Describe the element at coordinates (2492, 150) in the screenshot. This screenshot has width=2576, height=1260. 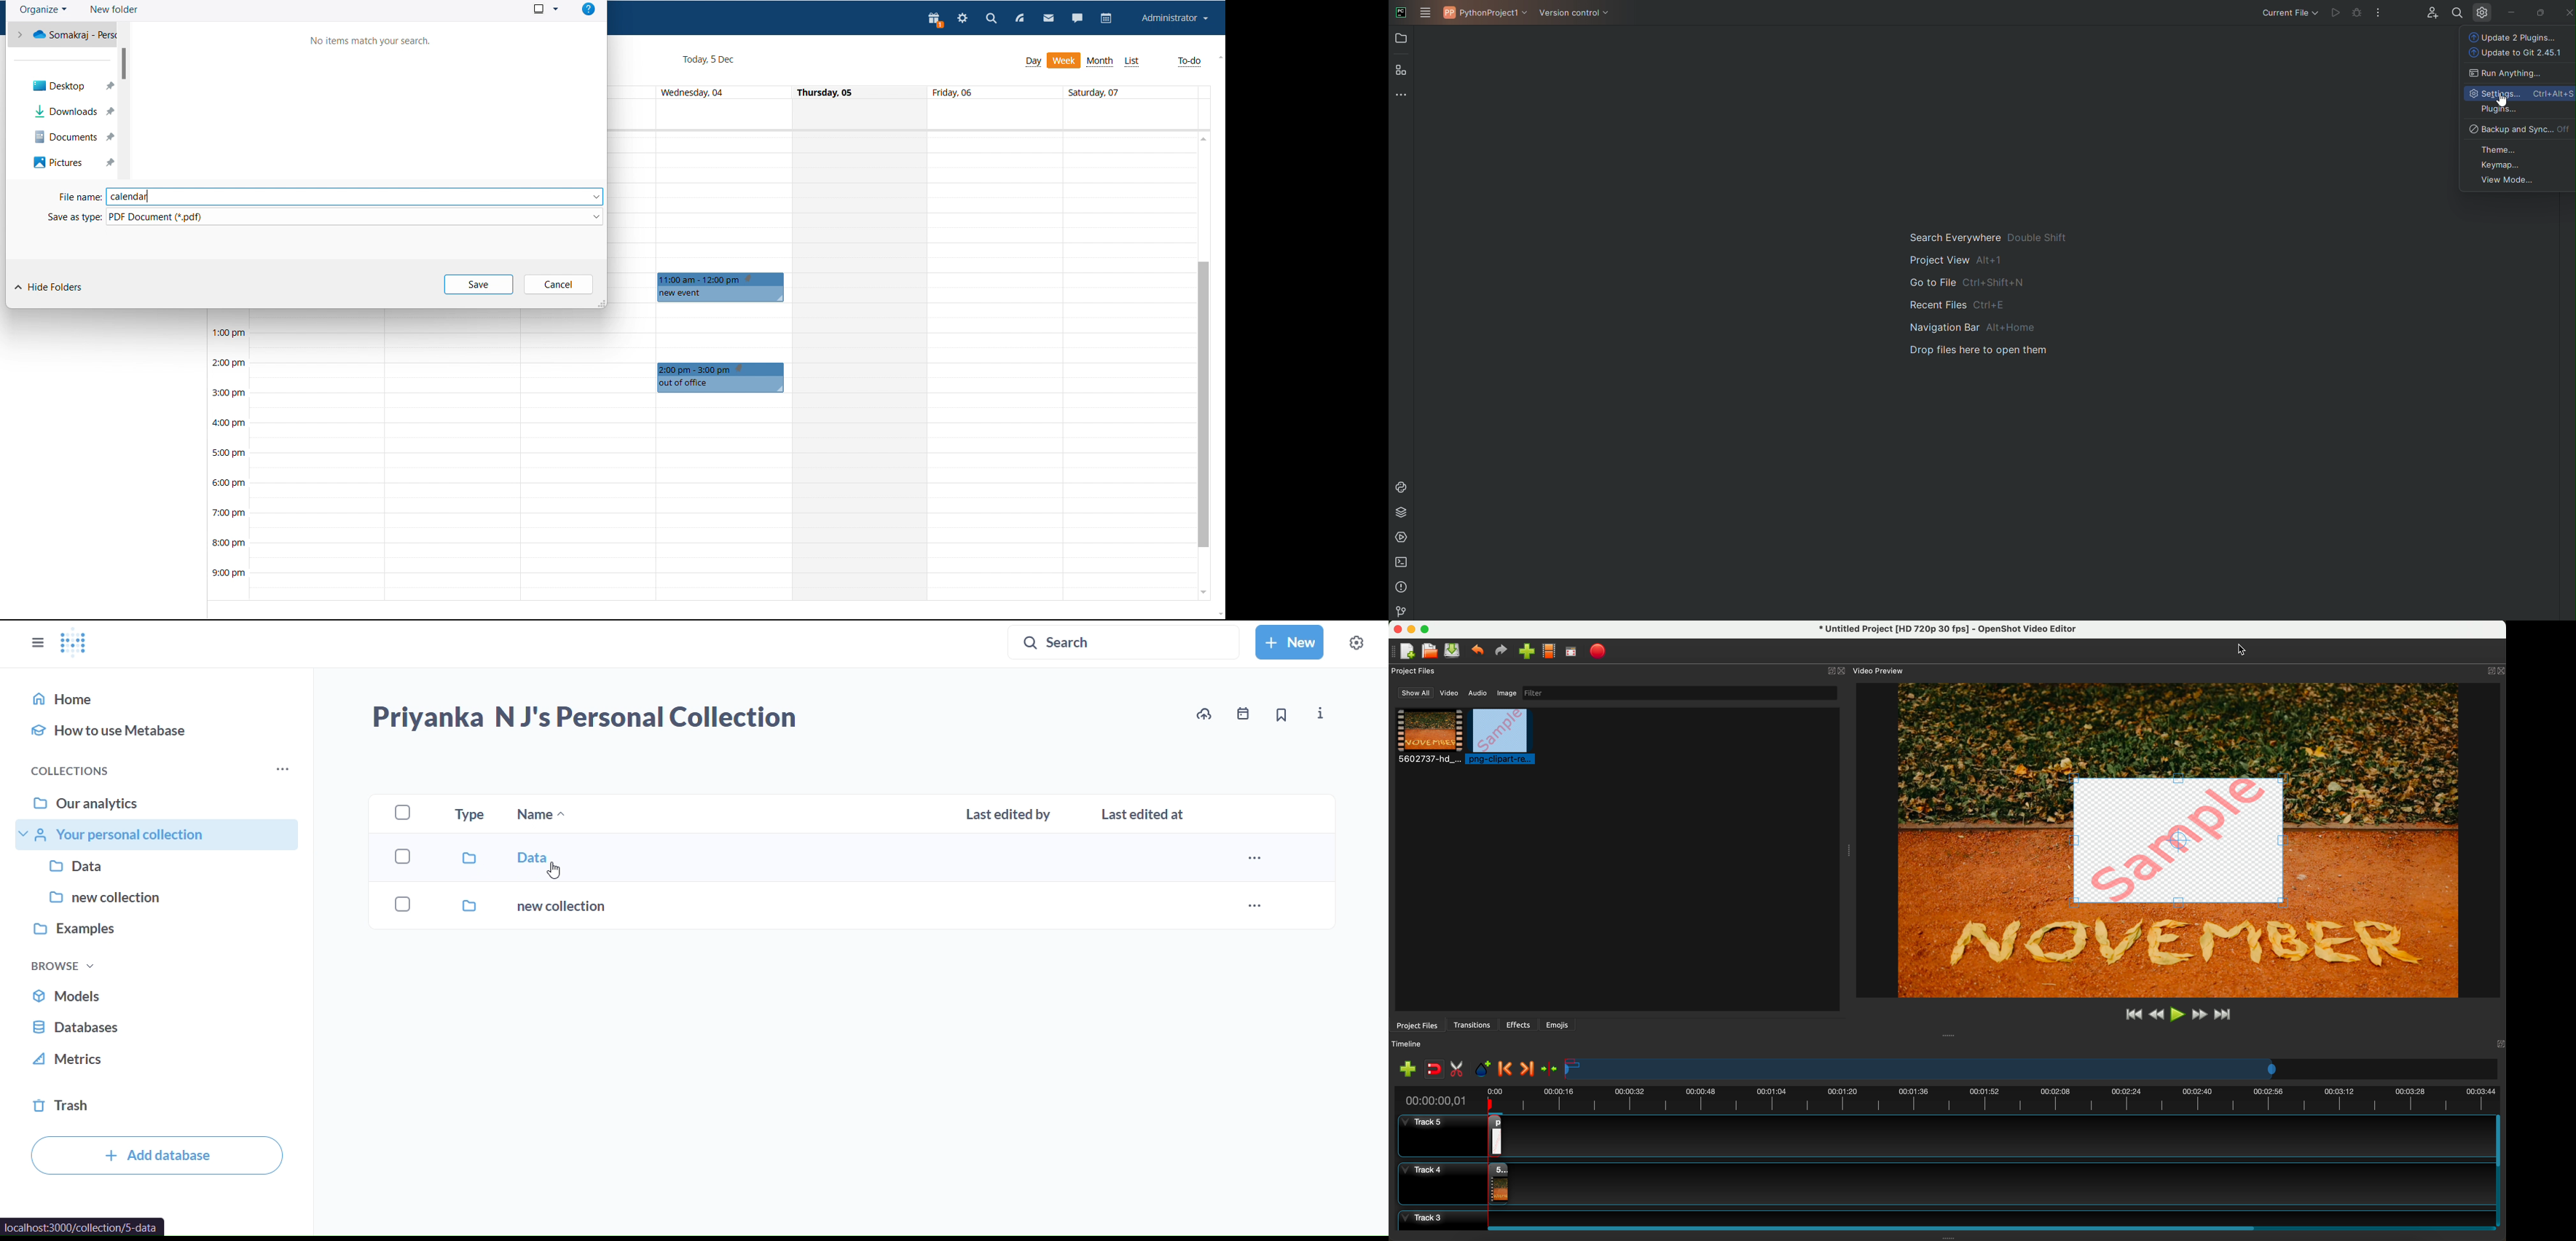
I see `Theme` at that location.